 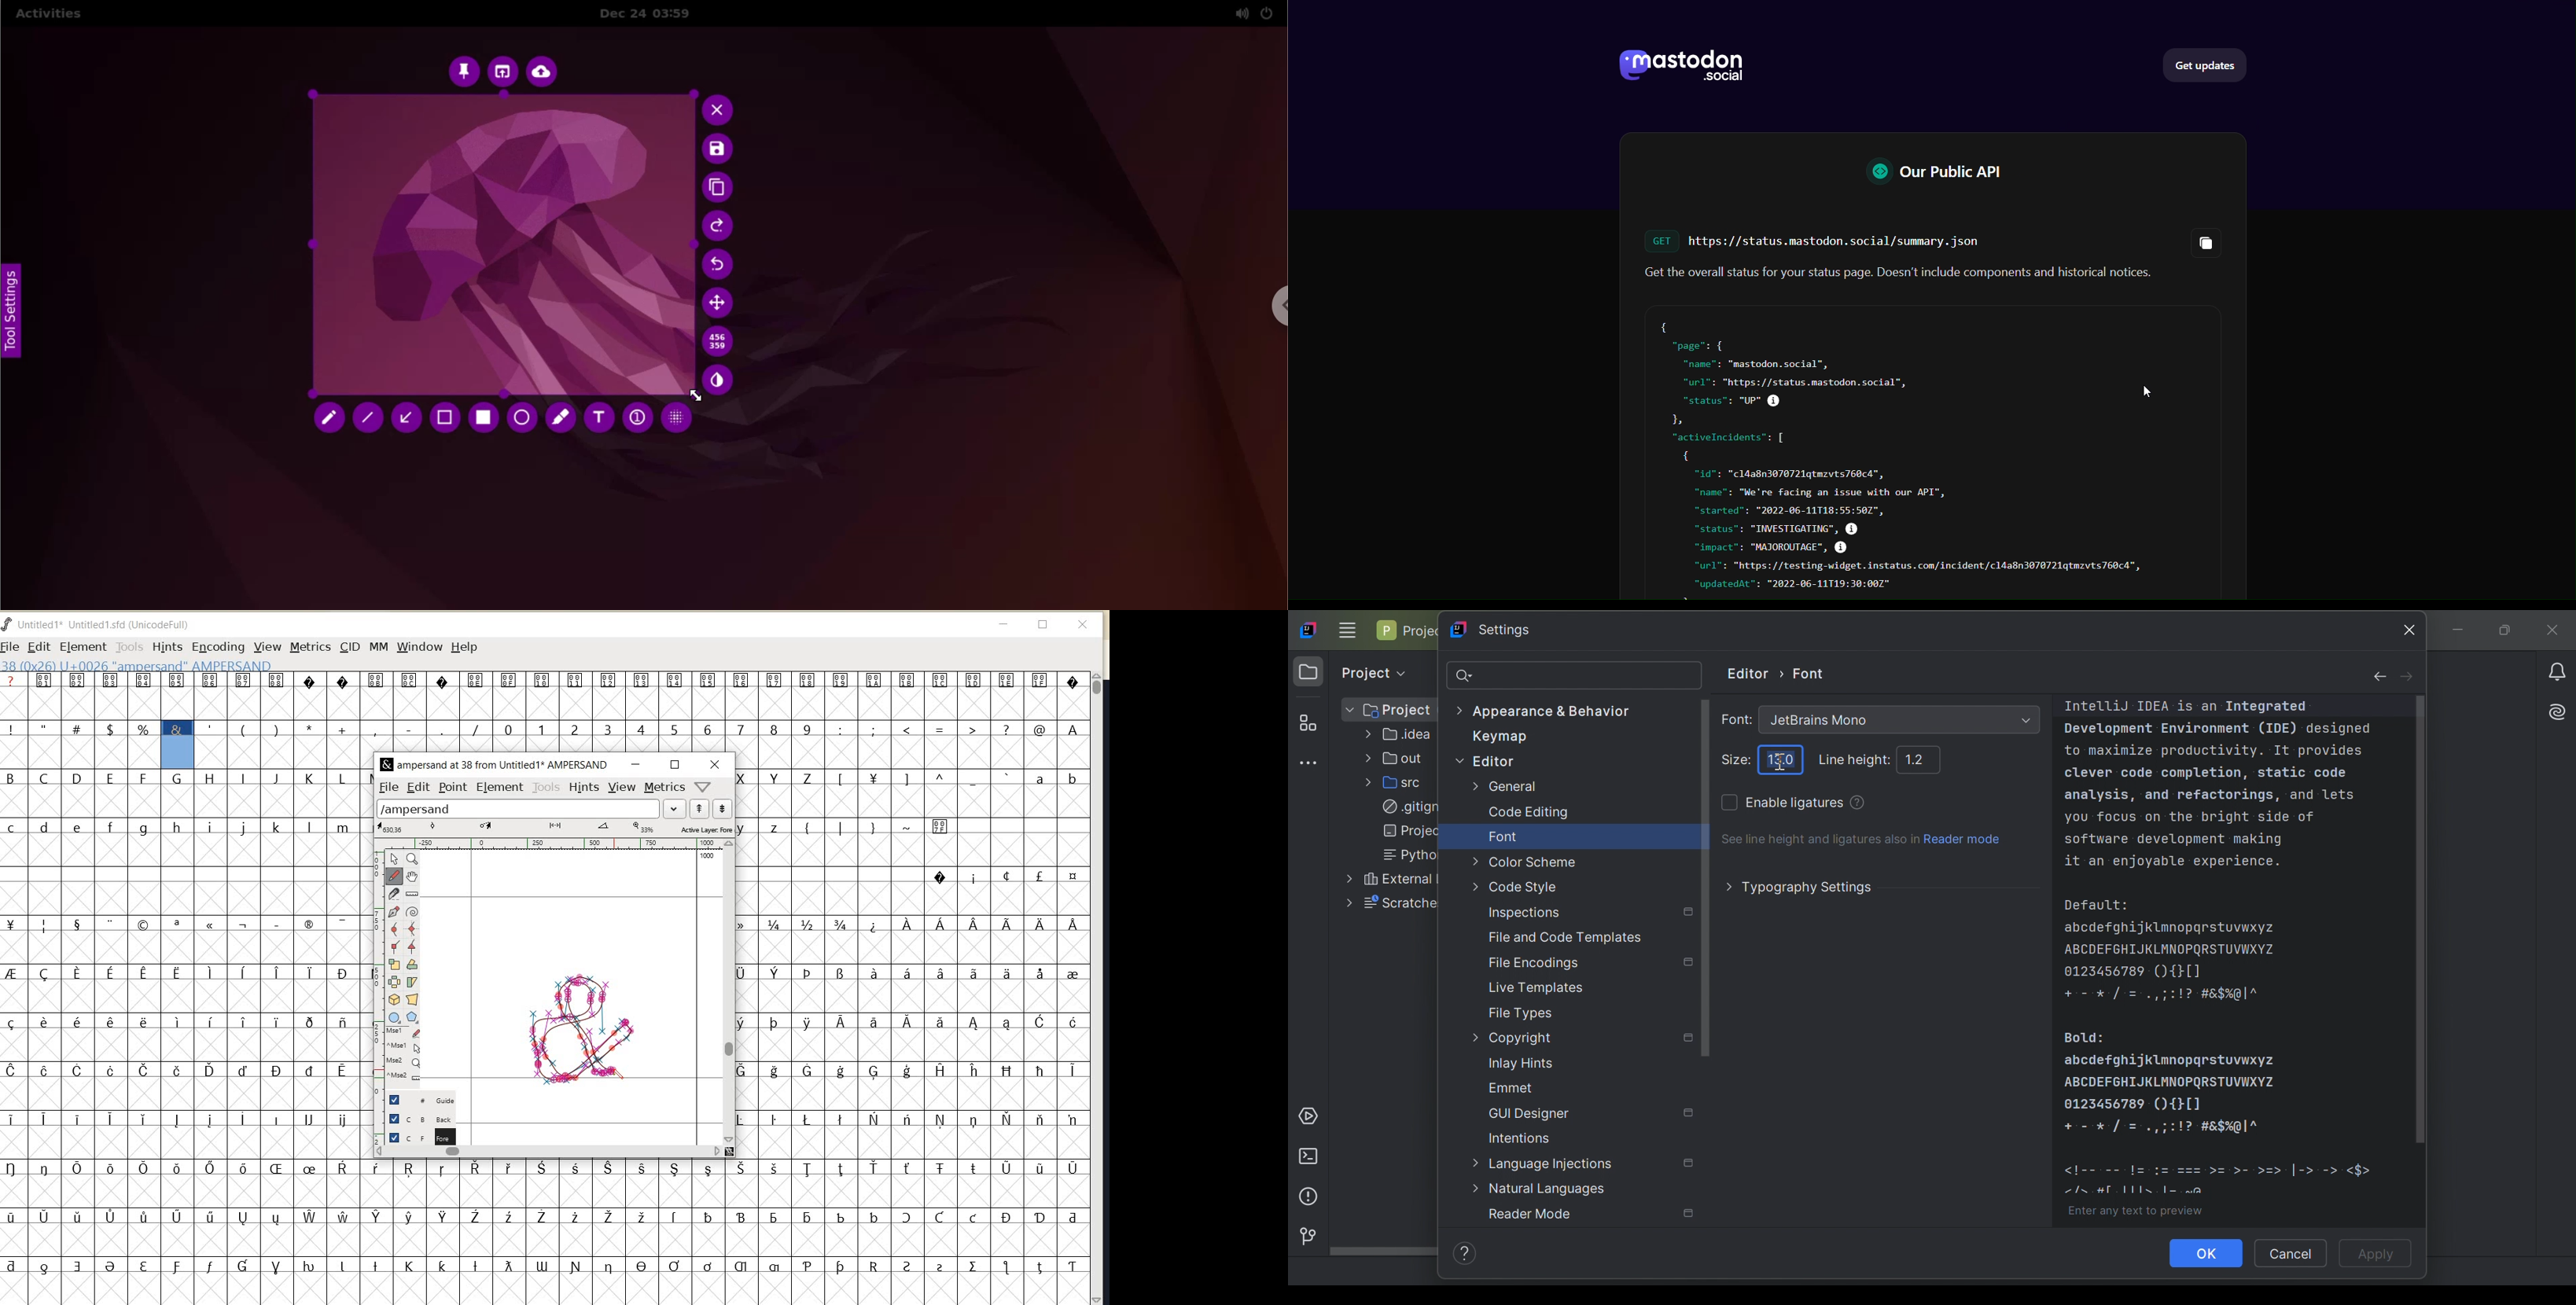 What do you see at coordinates (7, 626) in the screenshot?
I see `fontforge logo` at bounding box center [7, 626].